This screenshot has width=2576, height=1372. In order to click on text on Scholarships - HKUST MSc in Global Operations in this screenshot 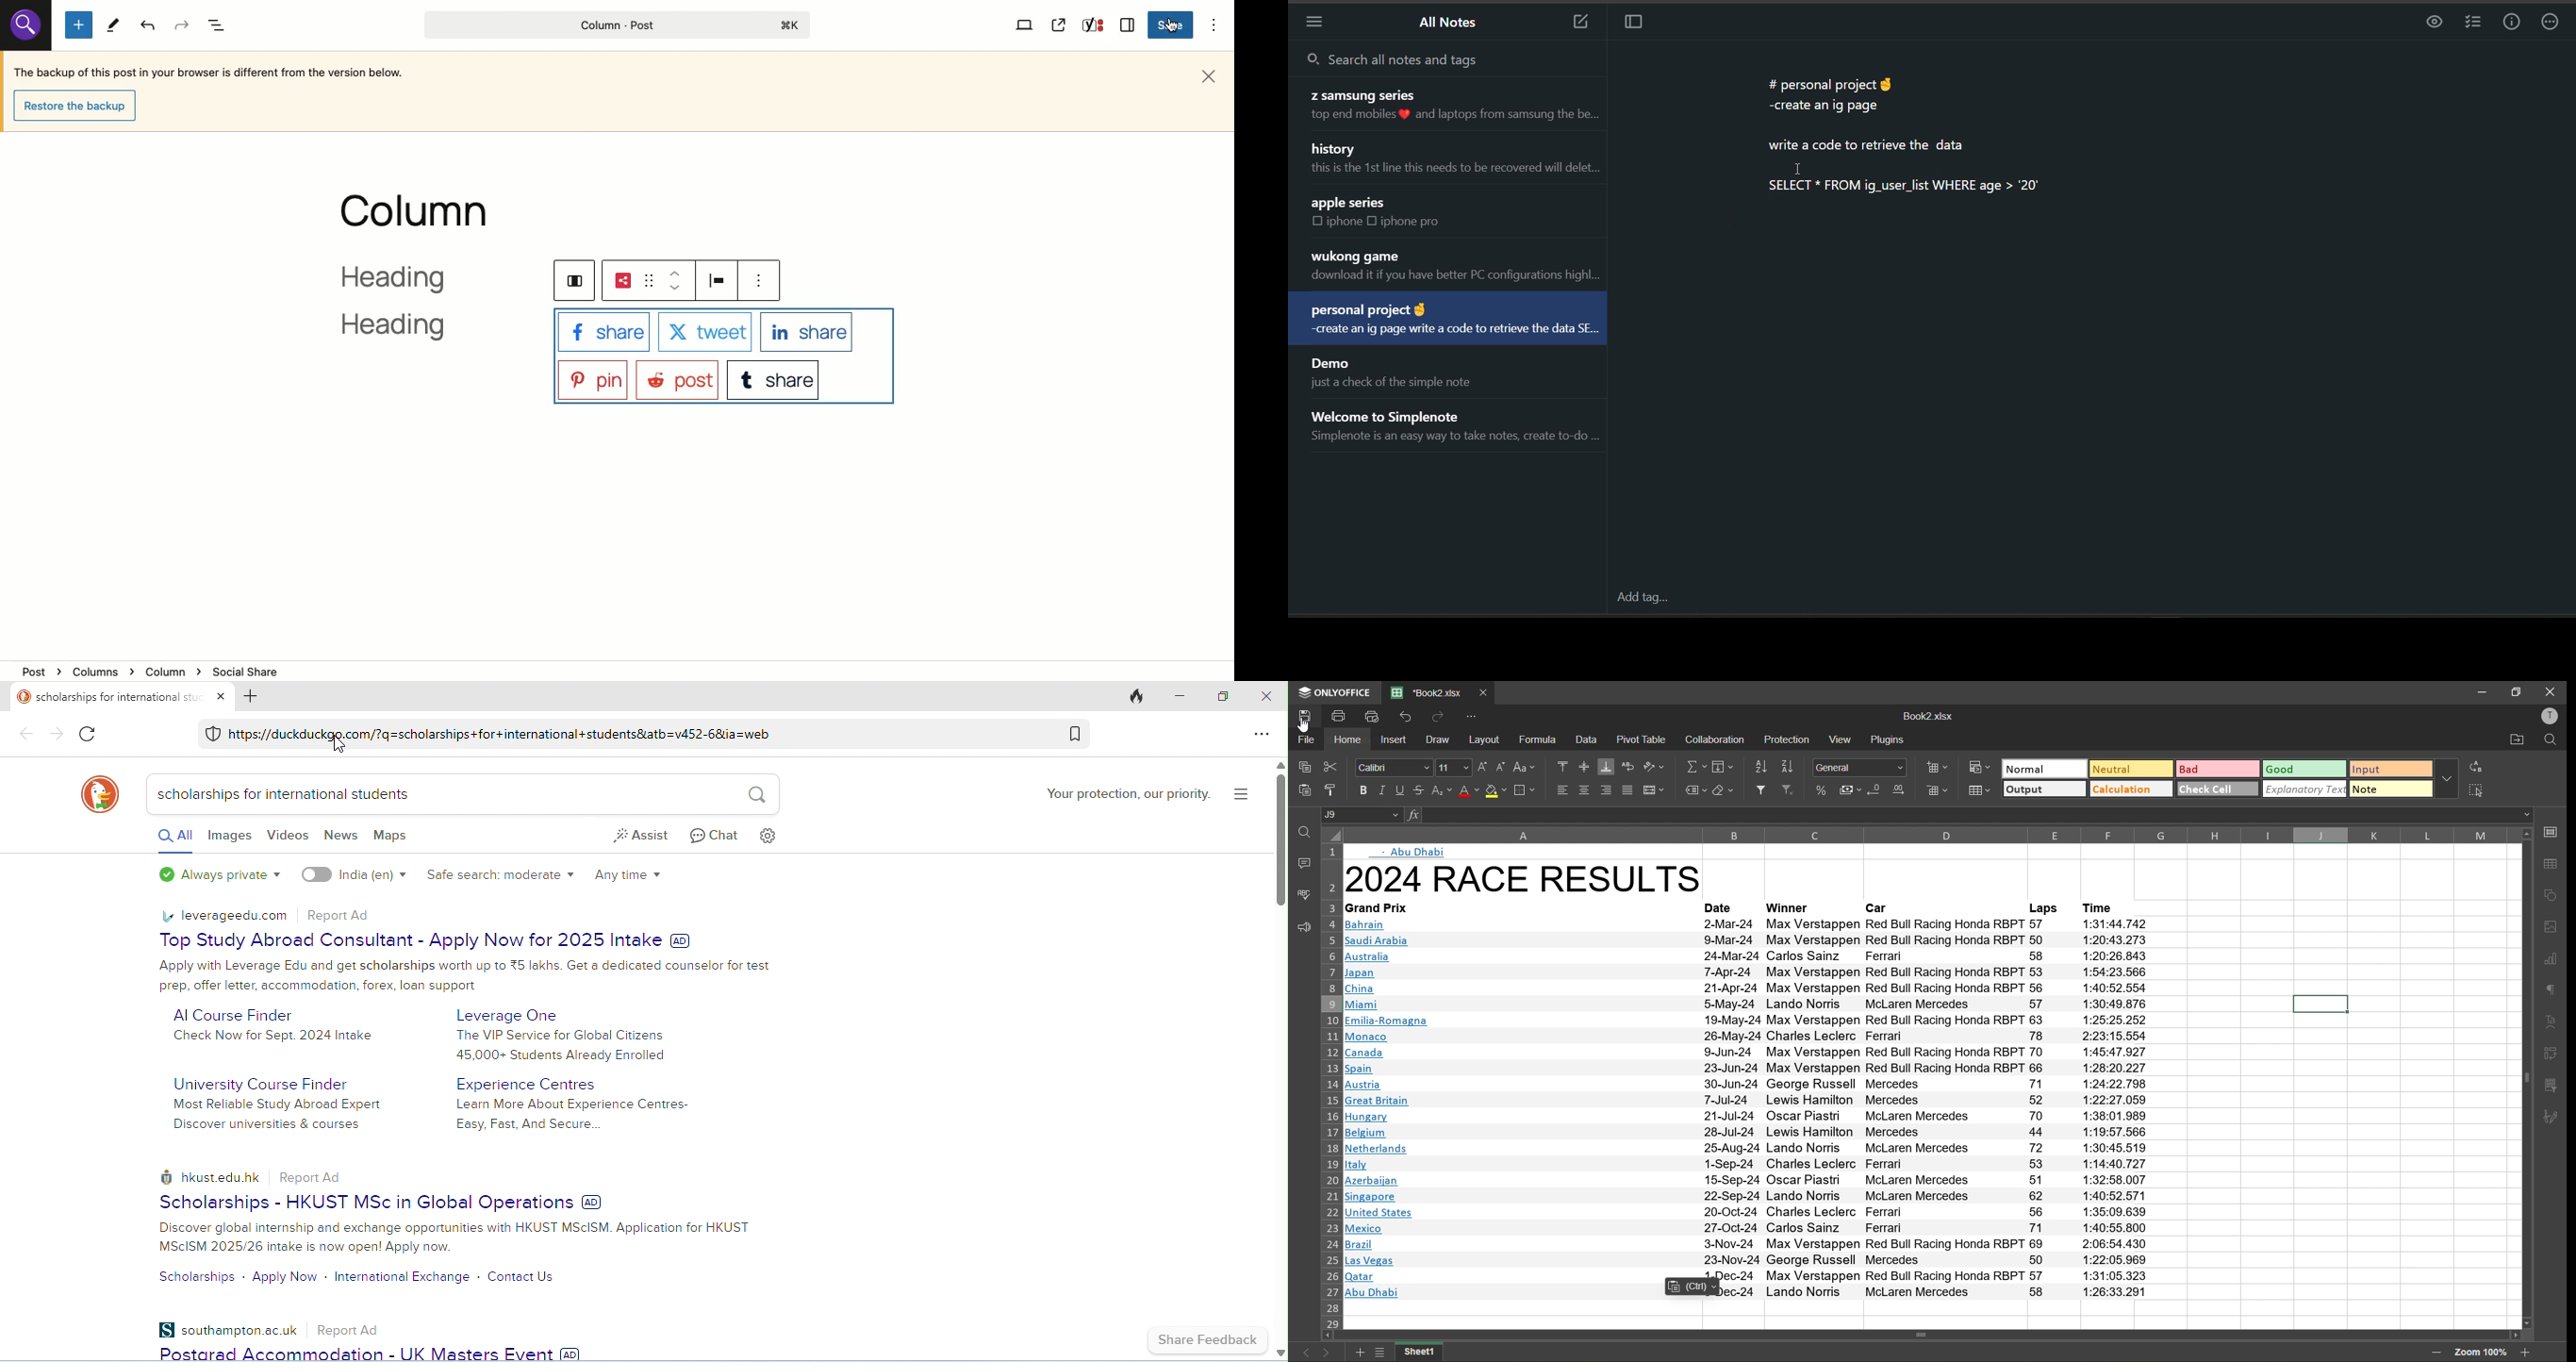, I will do `click(459, 1240)`.